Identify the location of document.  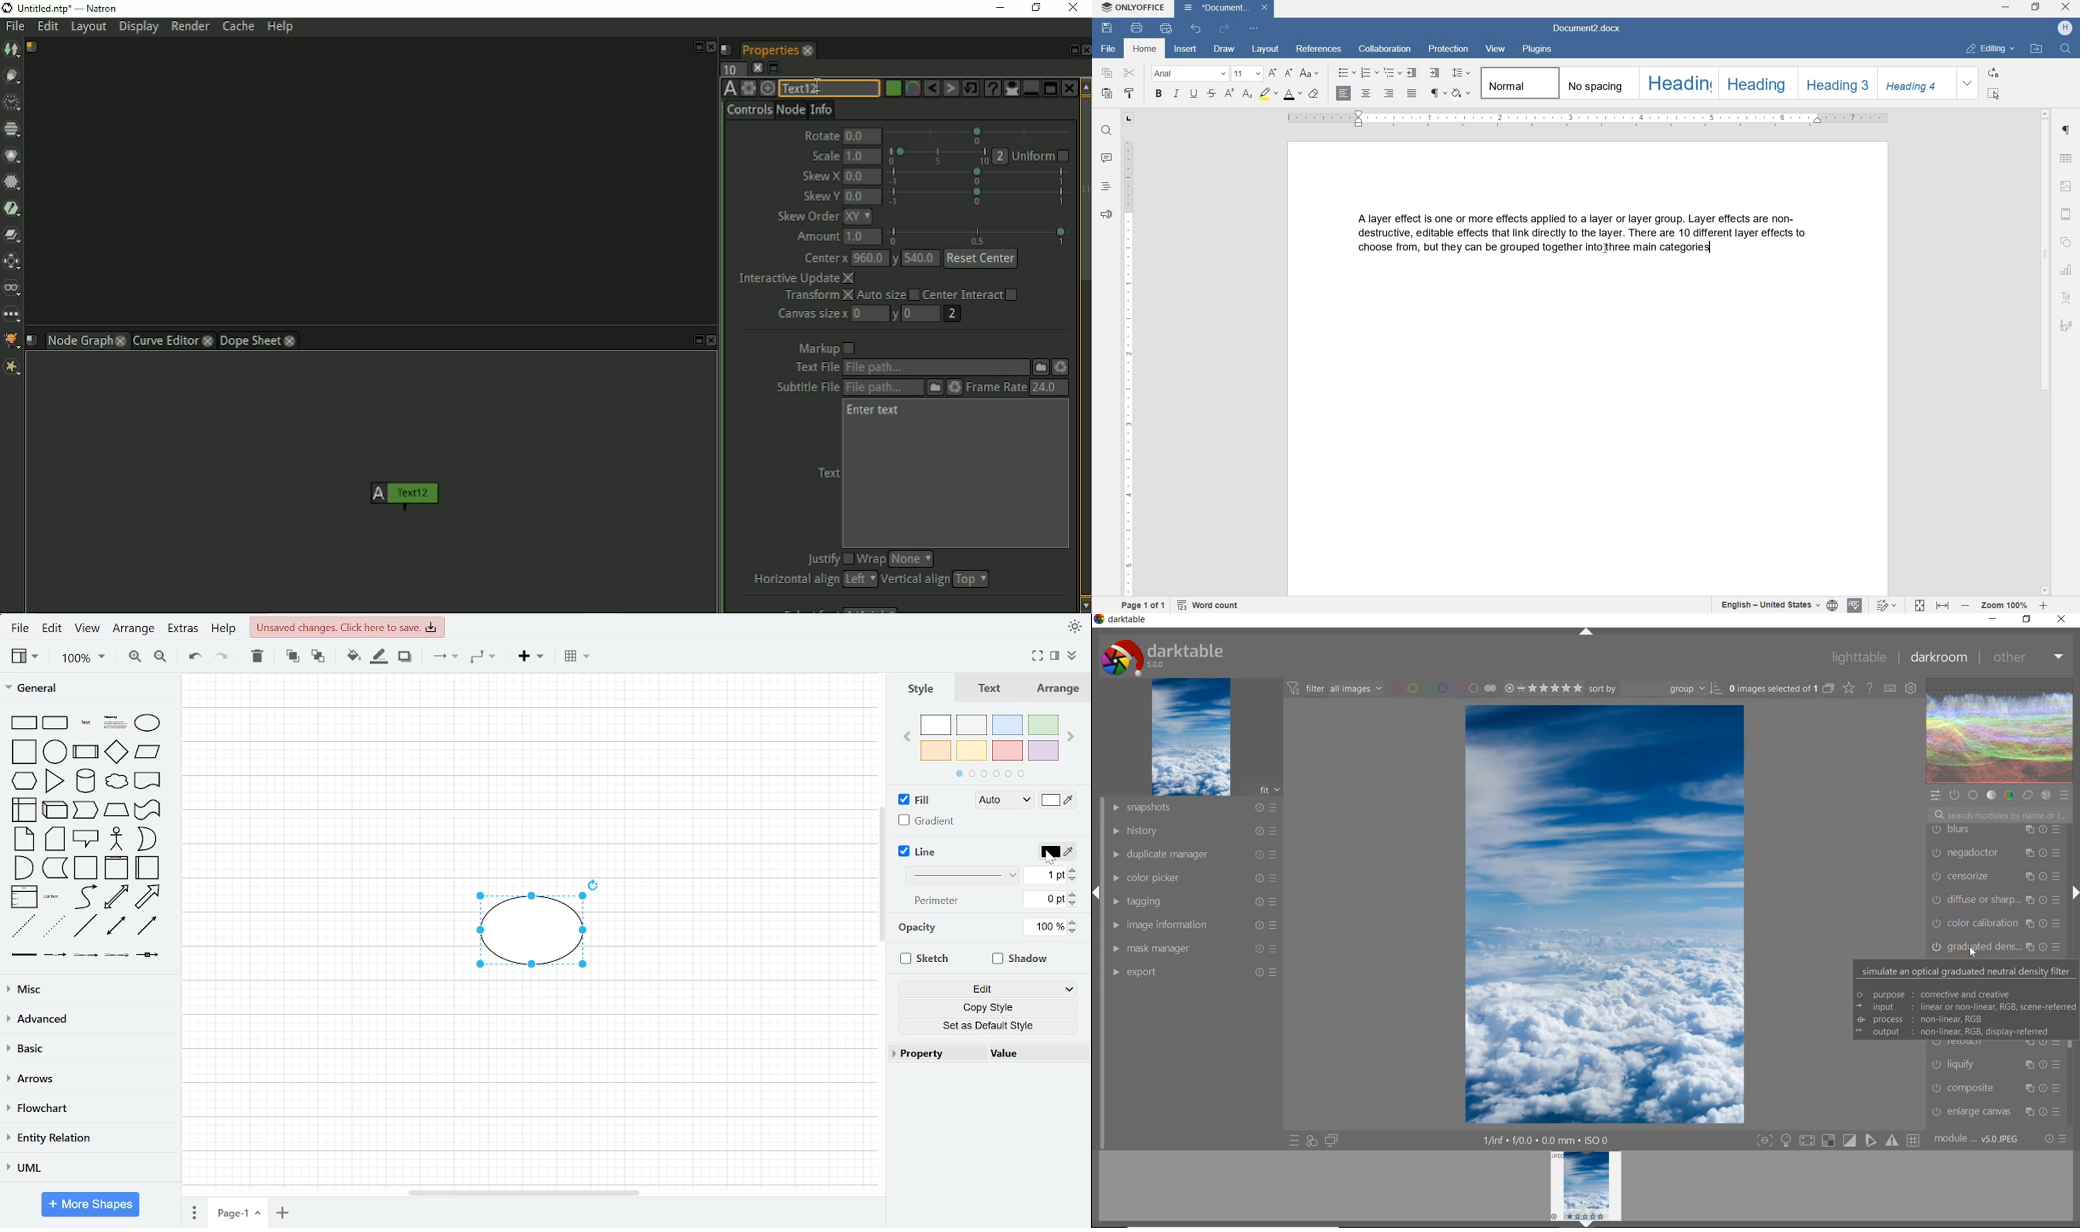
(55, 869).